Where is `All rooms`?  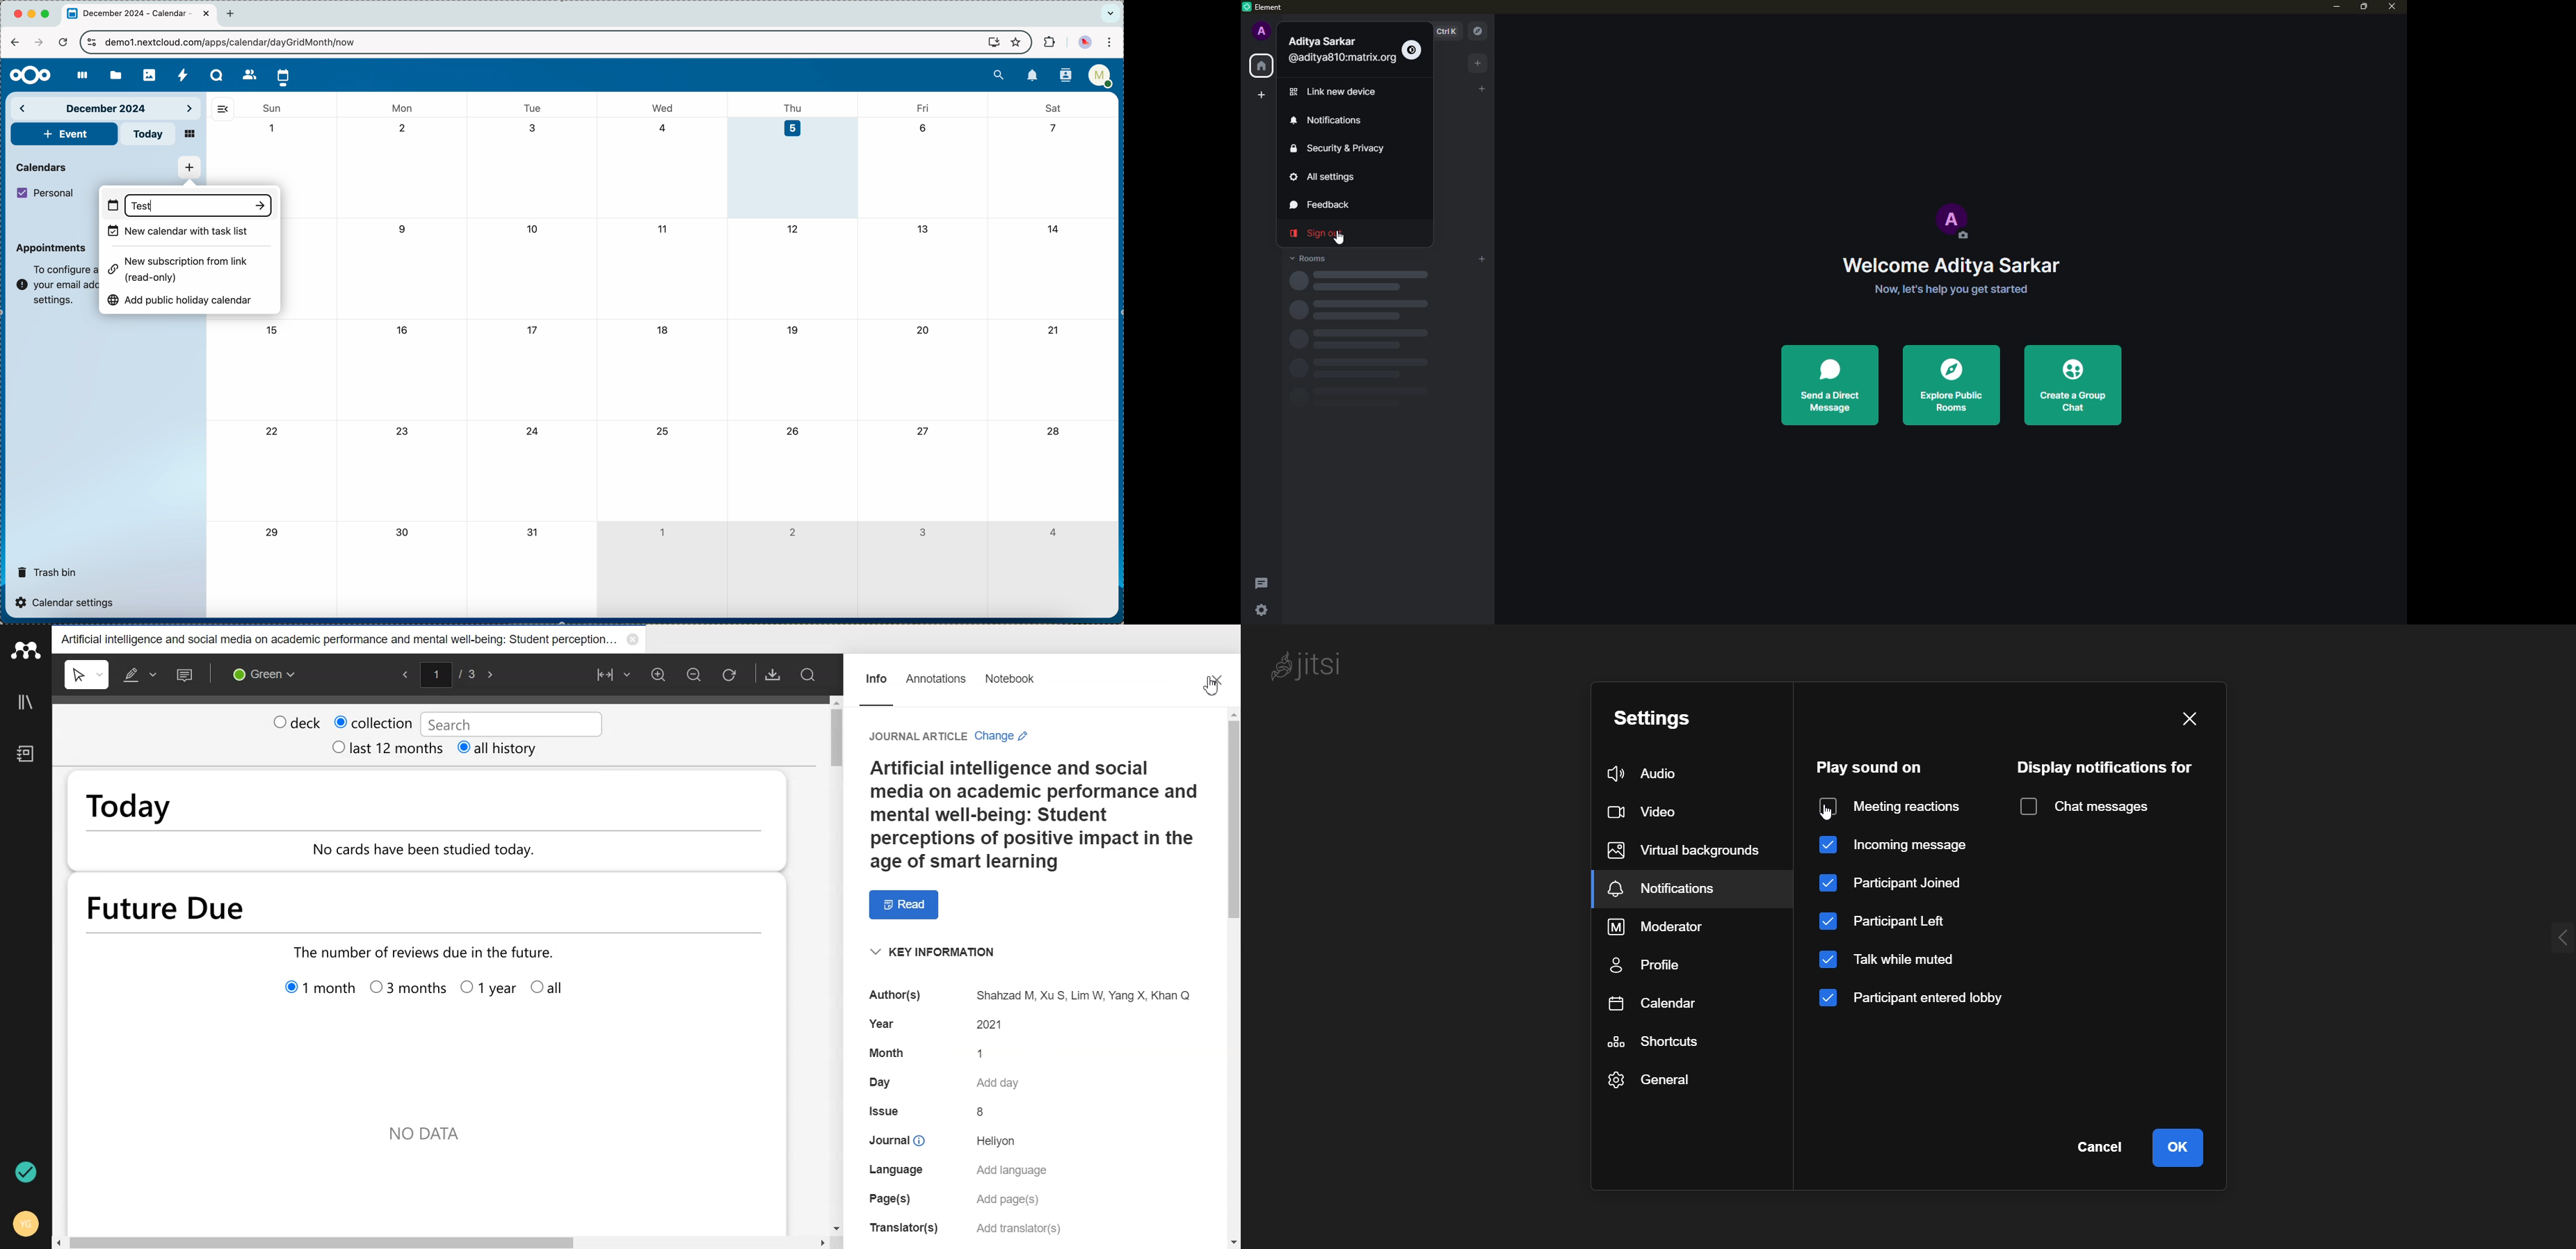
All rooms is located at coordinates (1261, 66).